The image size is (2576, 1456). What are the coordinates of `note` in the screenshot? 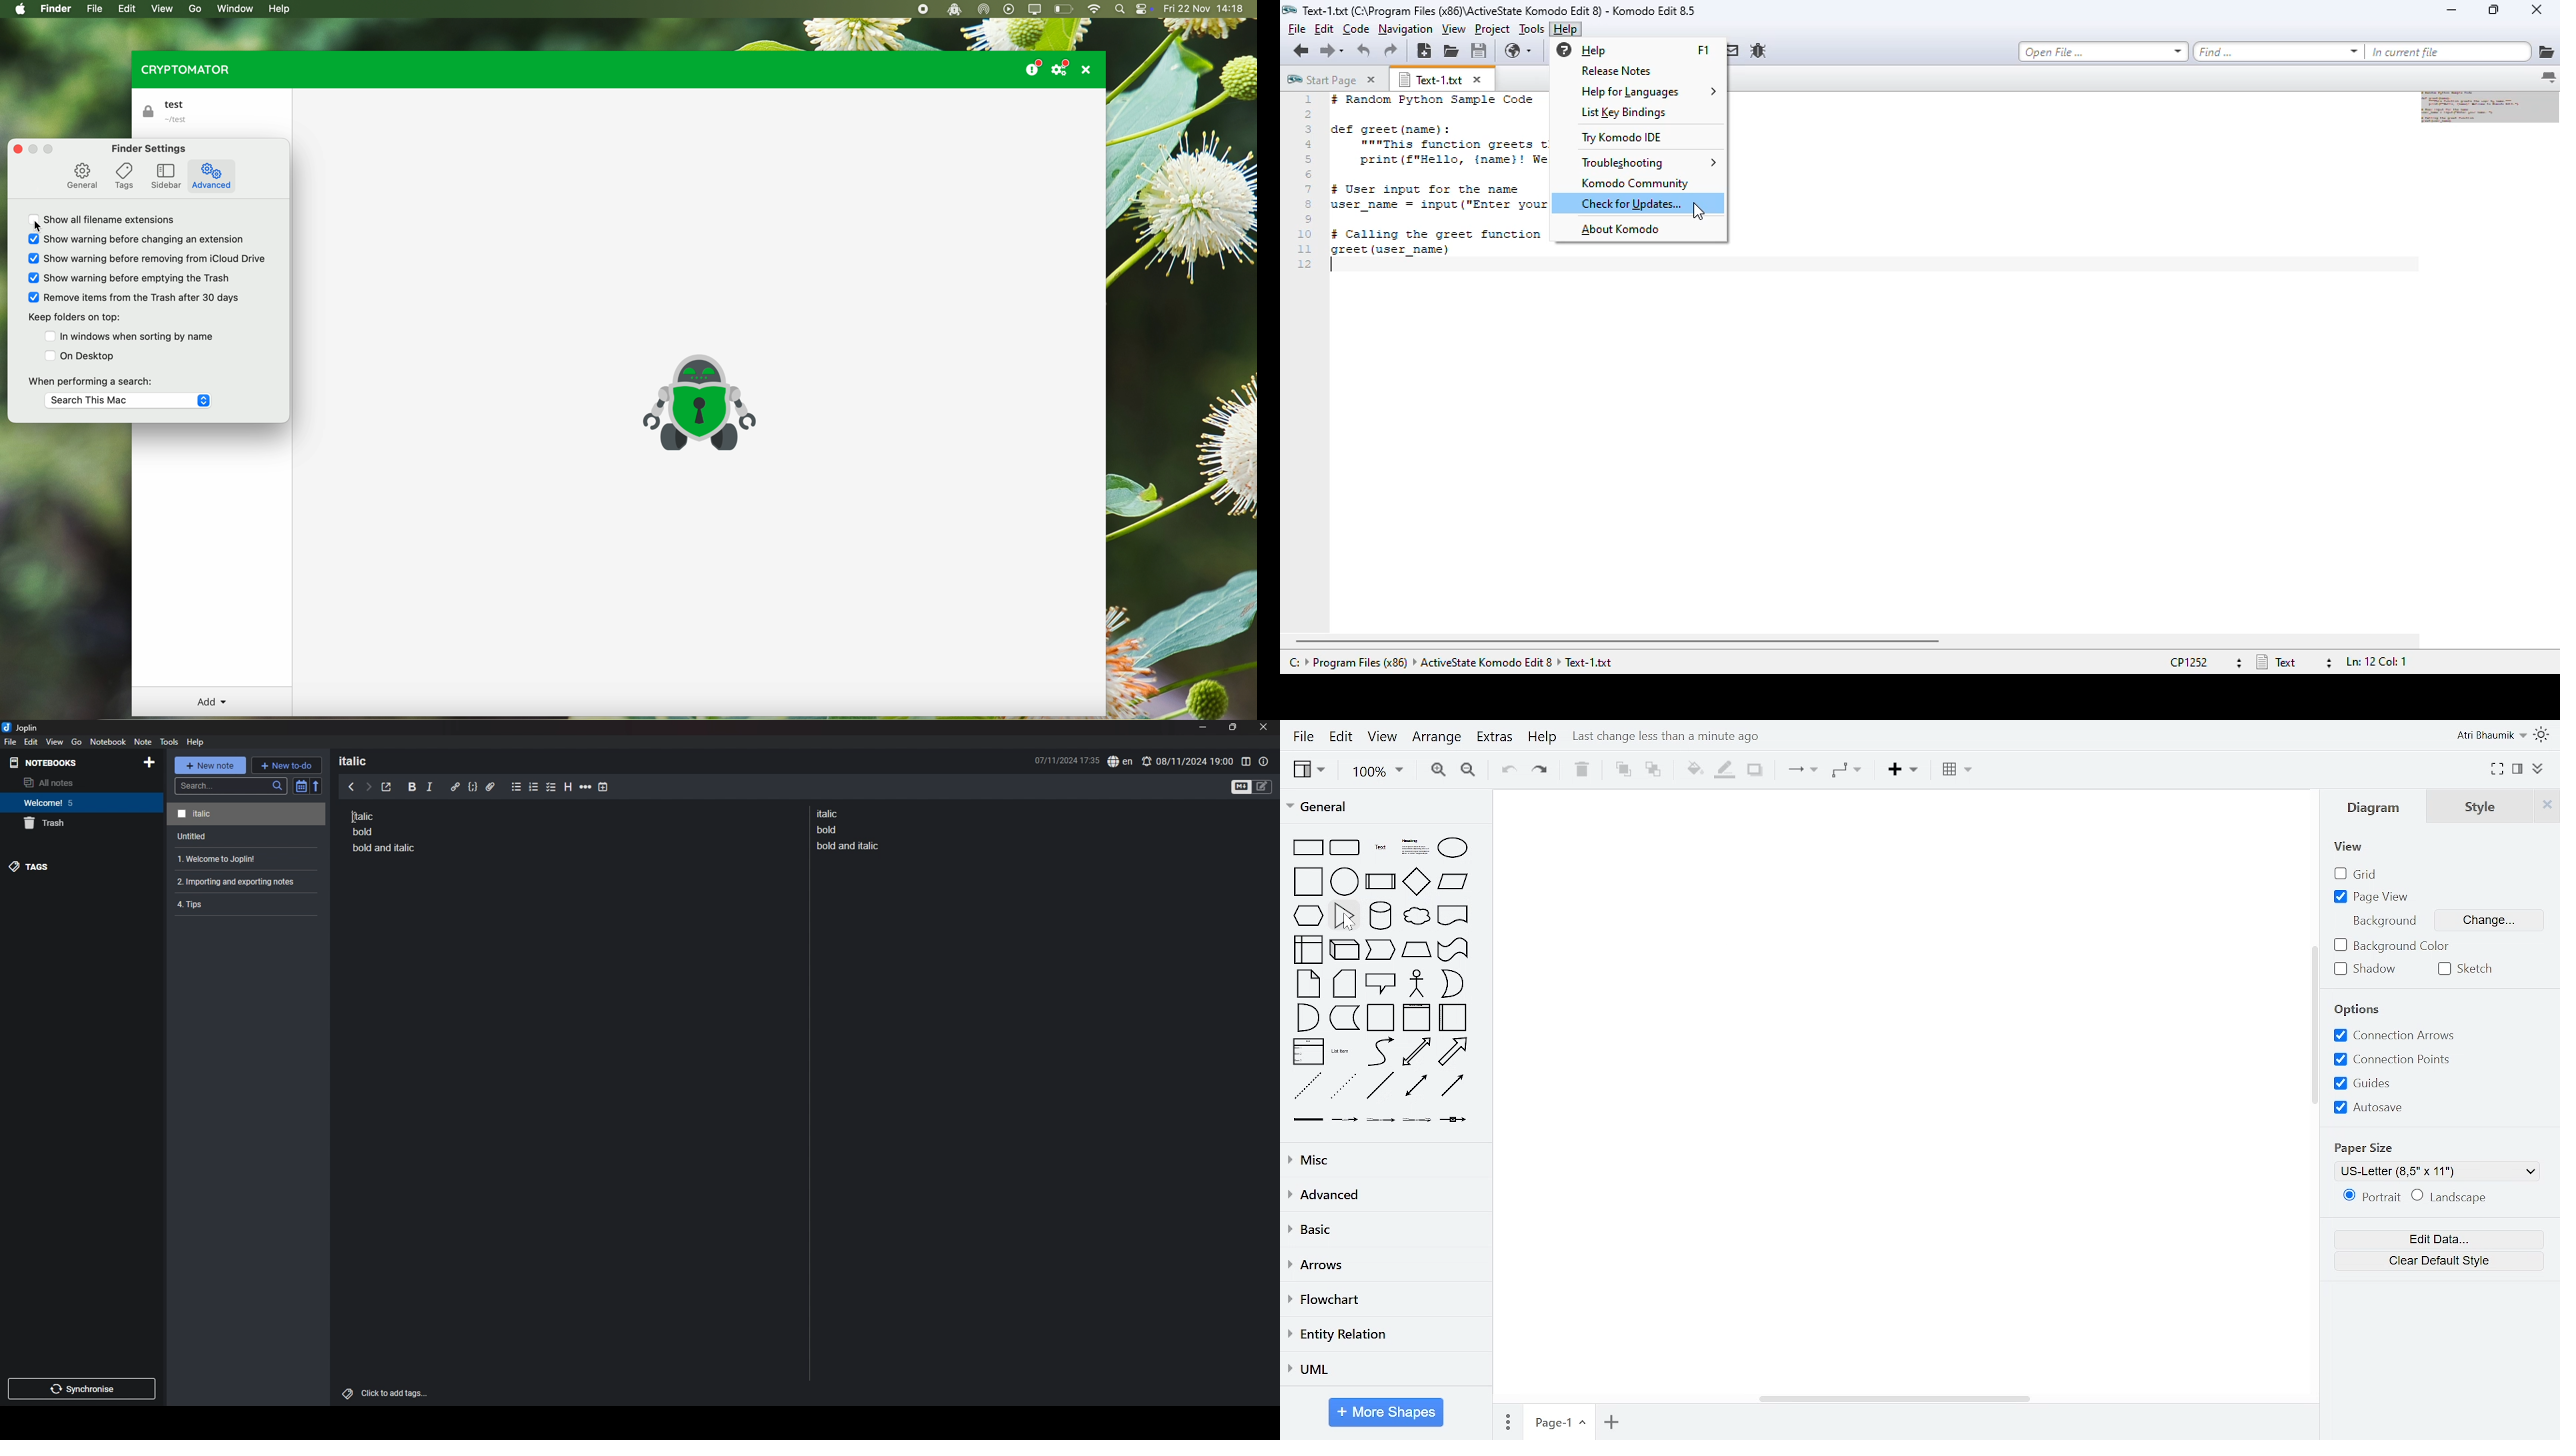 It's located at (241, 903).